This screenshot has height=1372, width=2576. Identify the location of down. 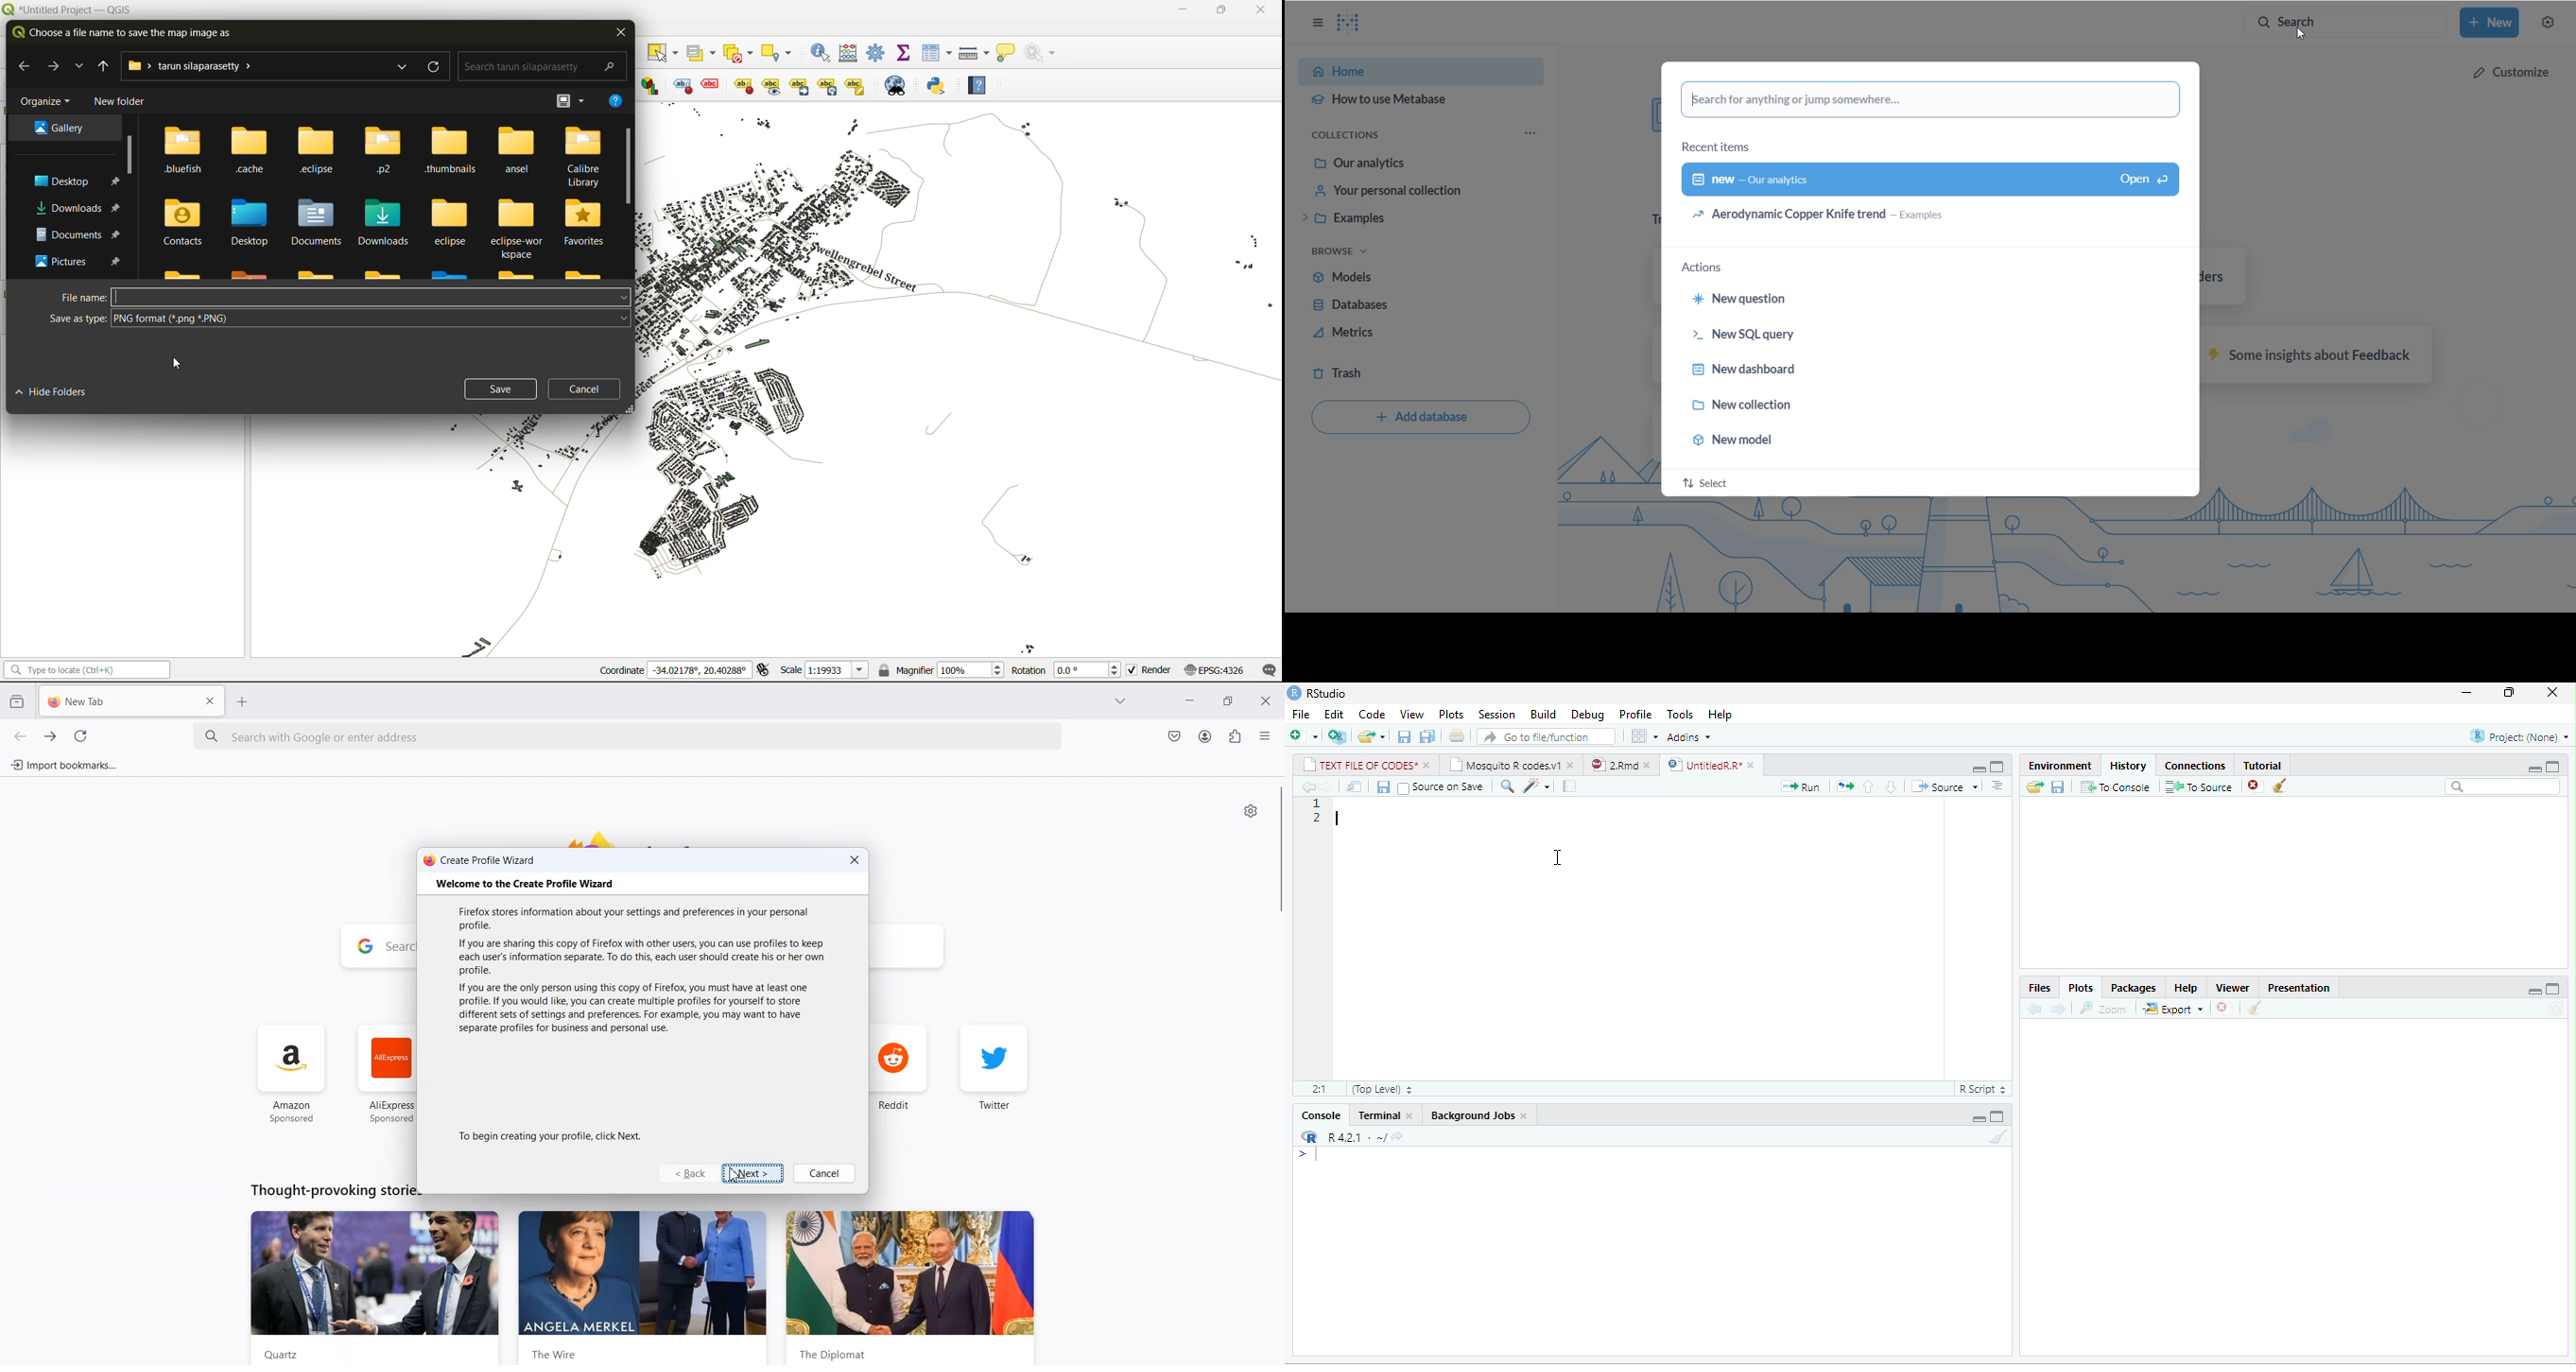
(1891, 786).